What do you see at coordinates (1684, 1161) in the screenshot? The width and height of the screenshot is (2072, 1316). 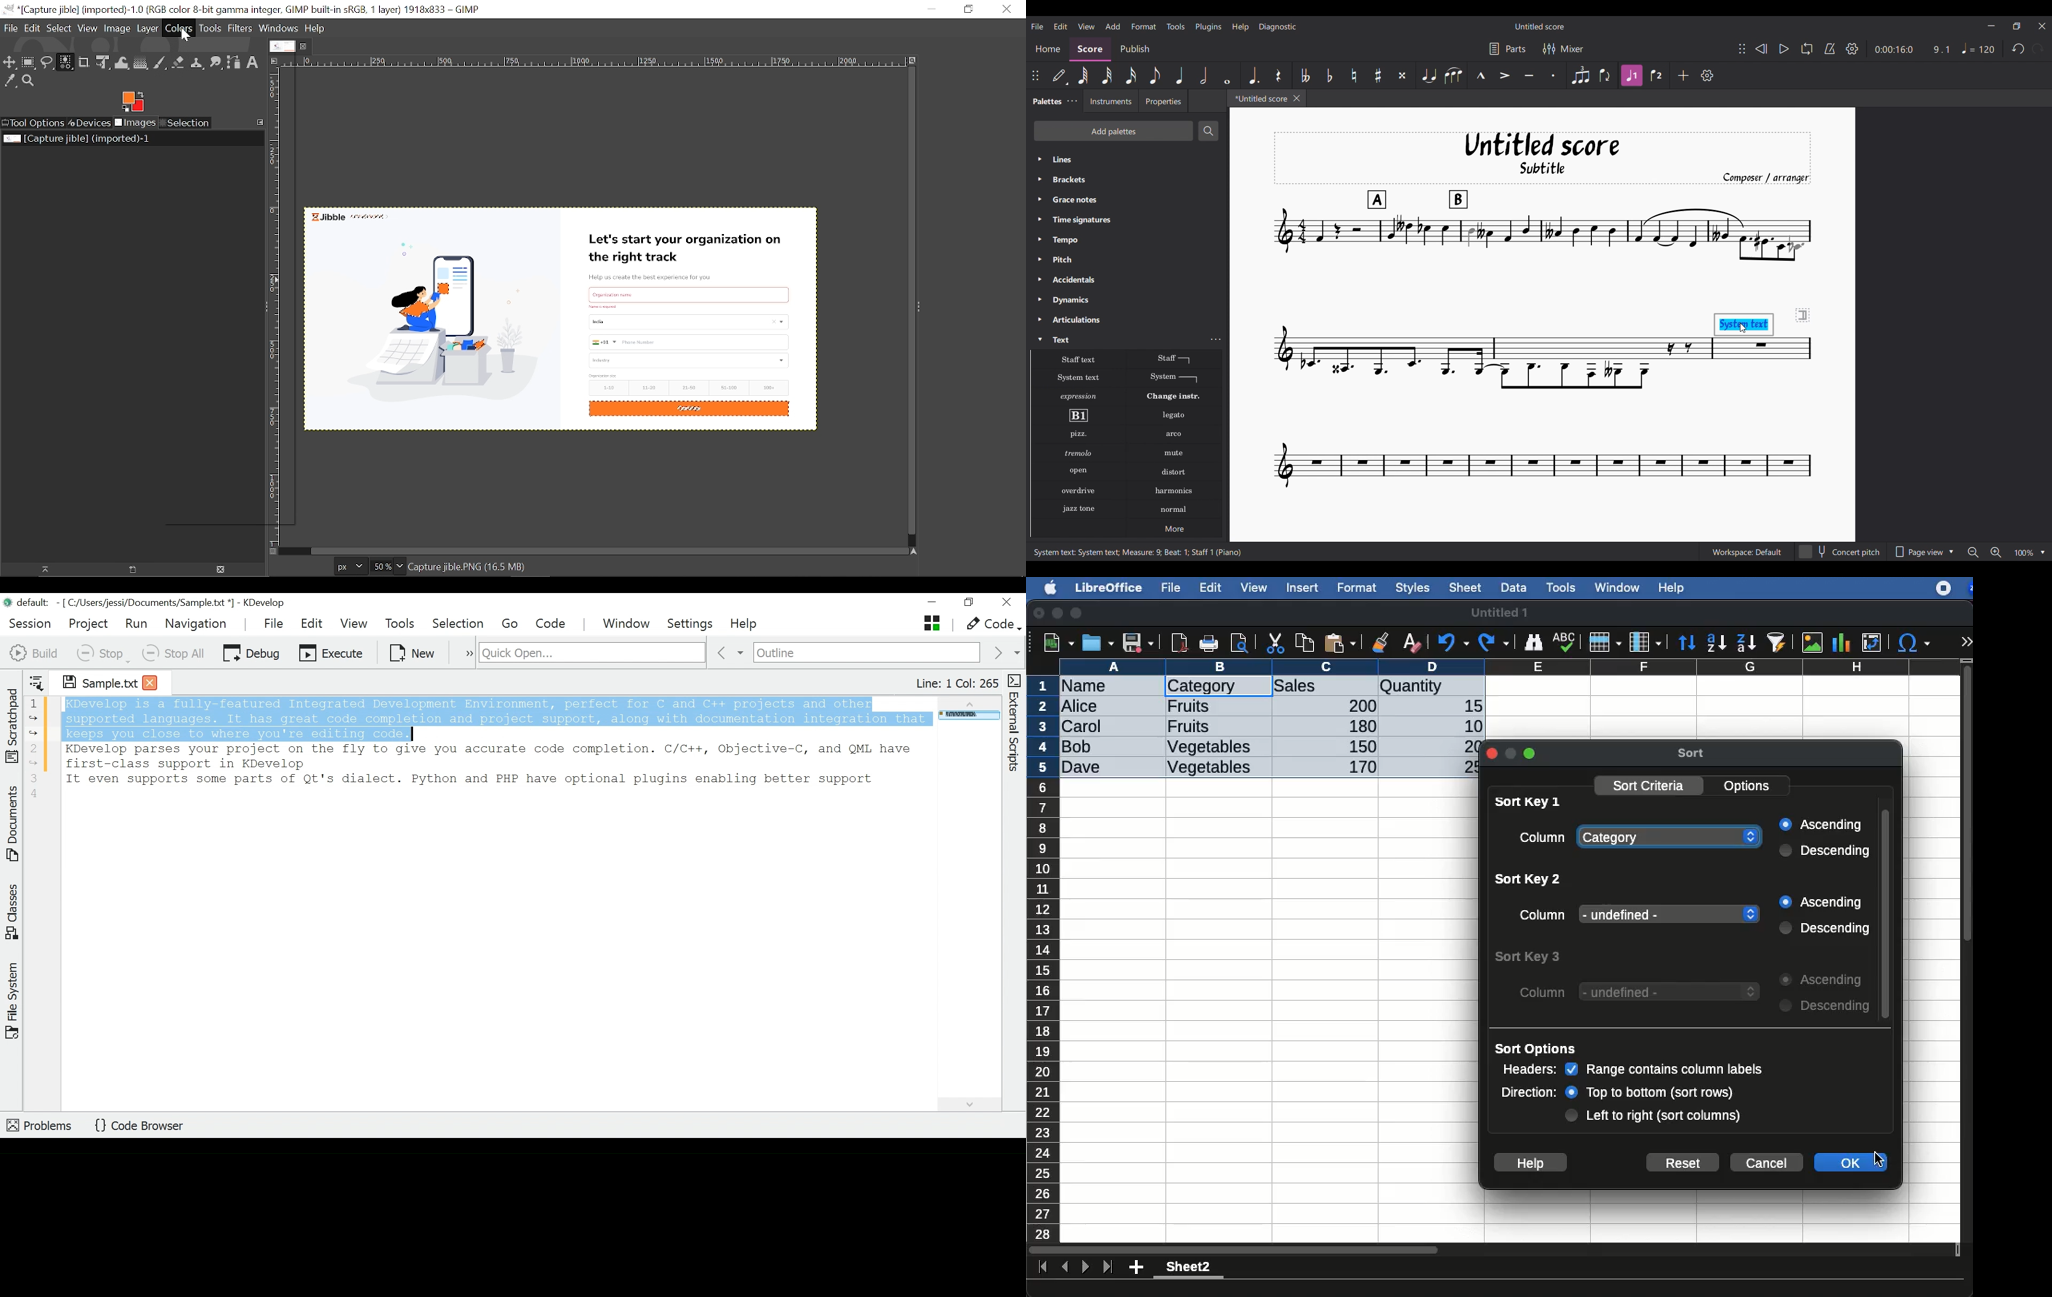 I see `reset` at bounding box center [1684, 1161].